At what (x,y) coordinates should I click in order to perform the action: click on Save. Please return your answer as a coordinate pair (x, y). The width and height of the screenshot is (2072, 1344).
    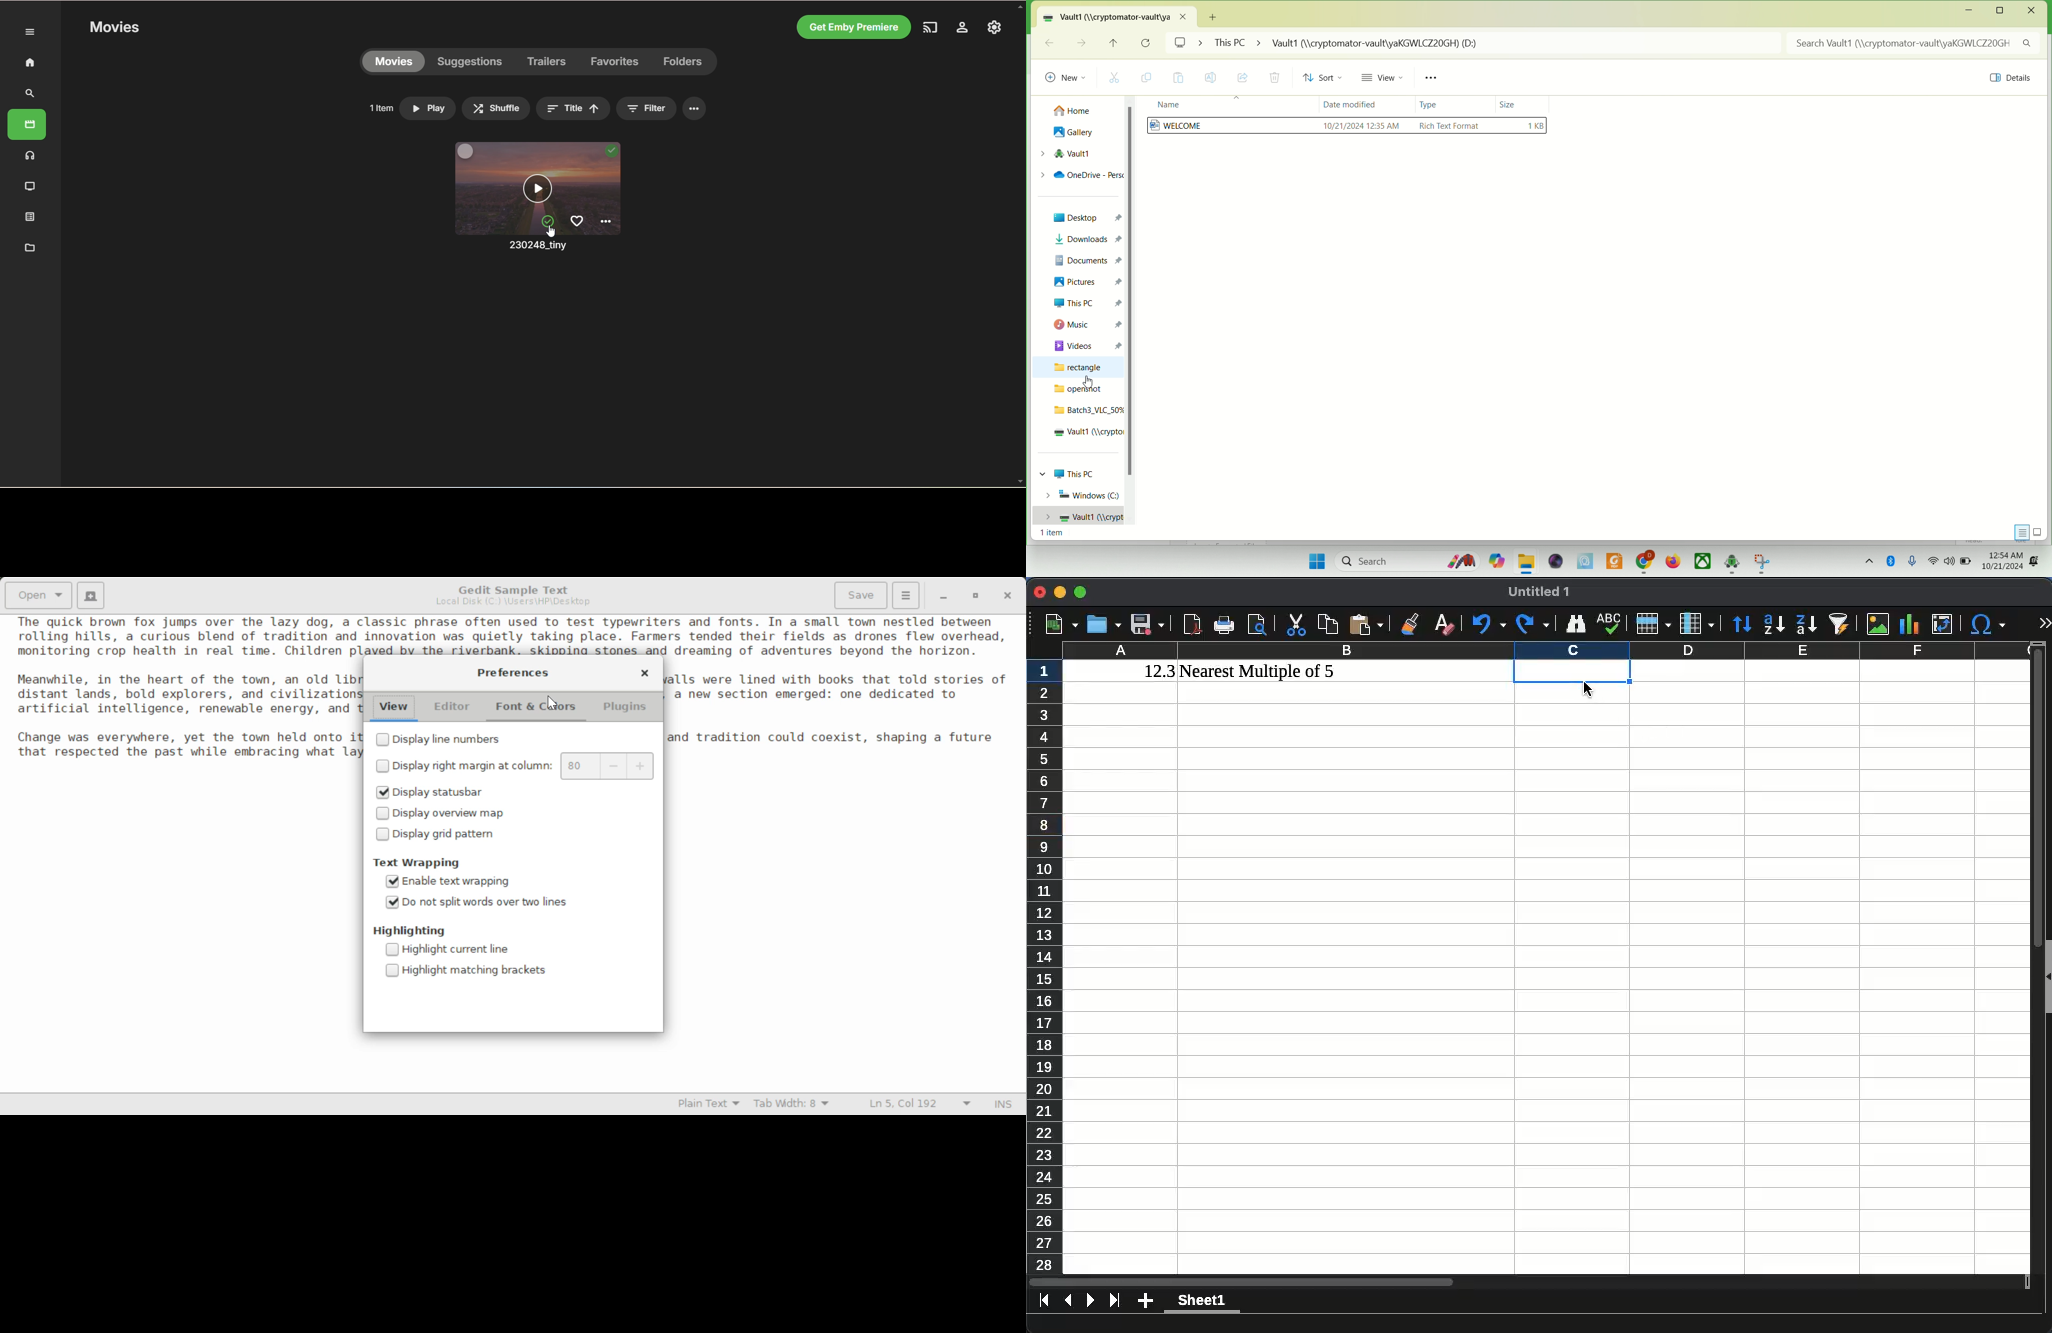
    Looking at the image, I should click on (861, 594).